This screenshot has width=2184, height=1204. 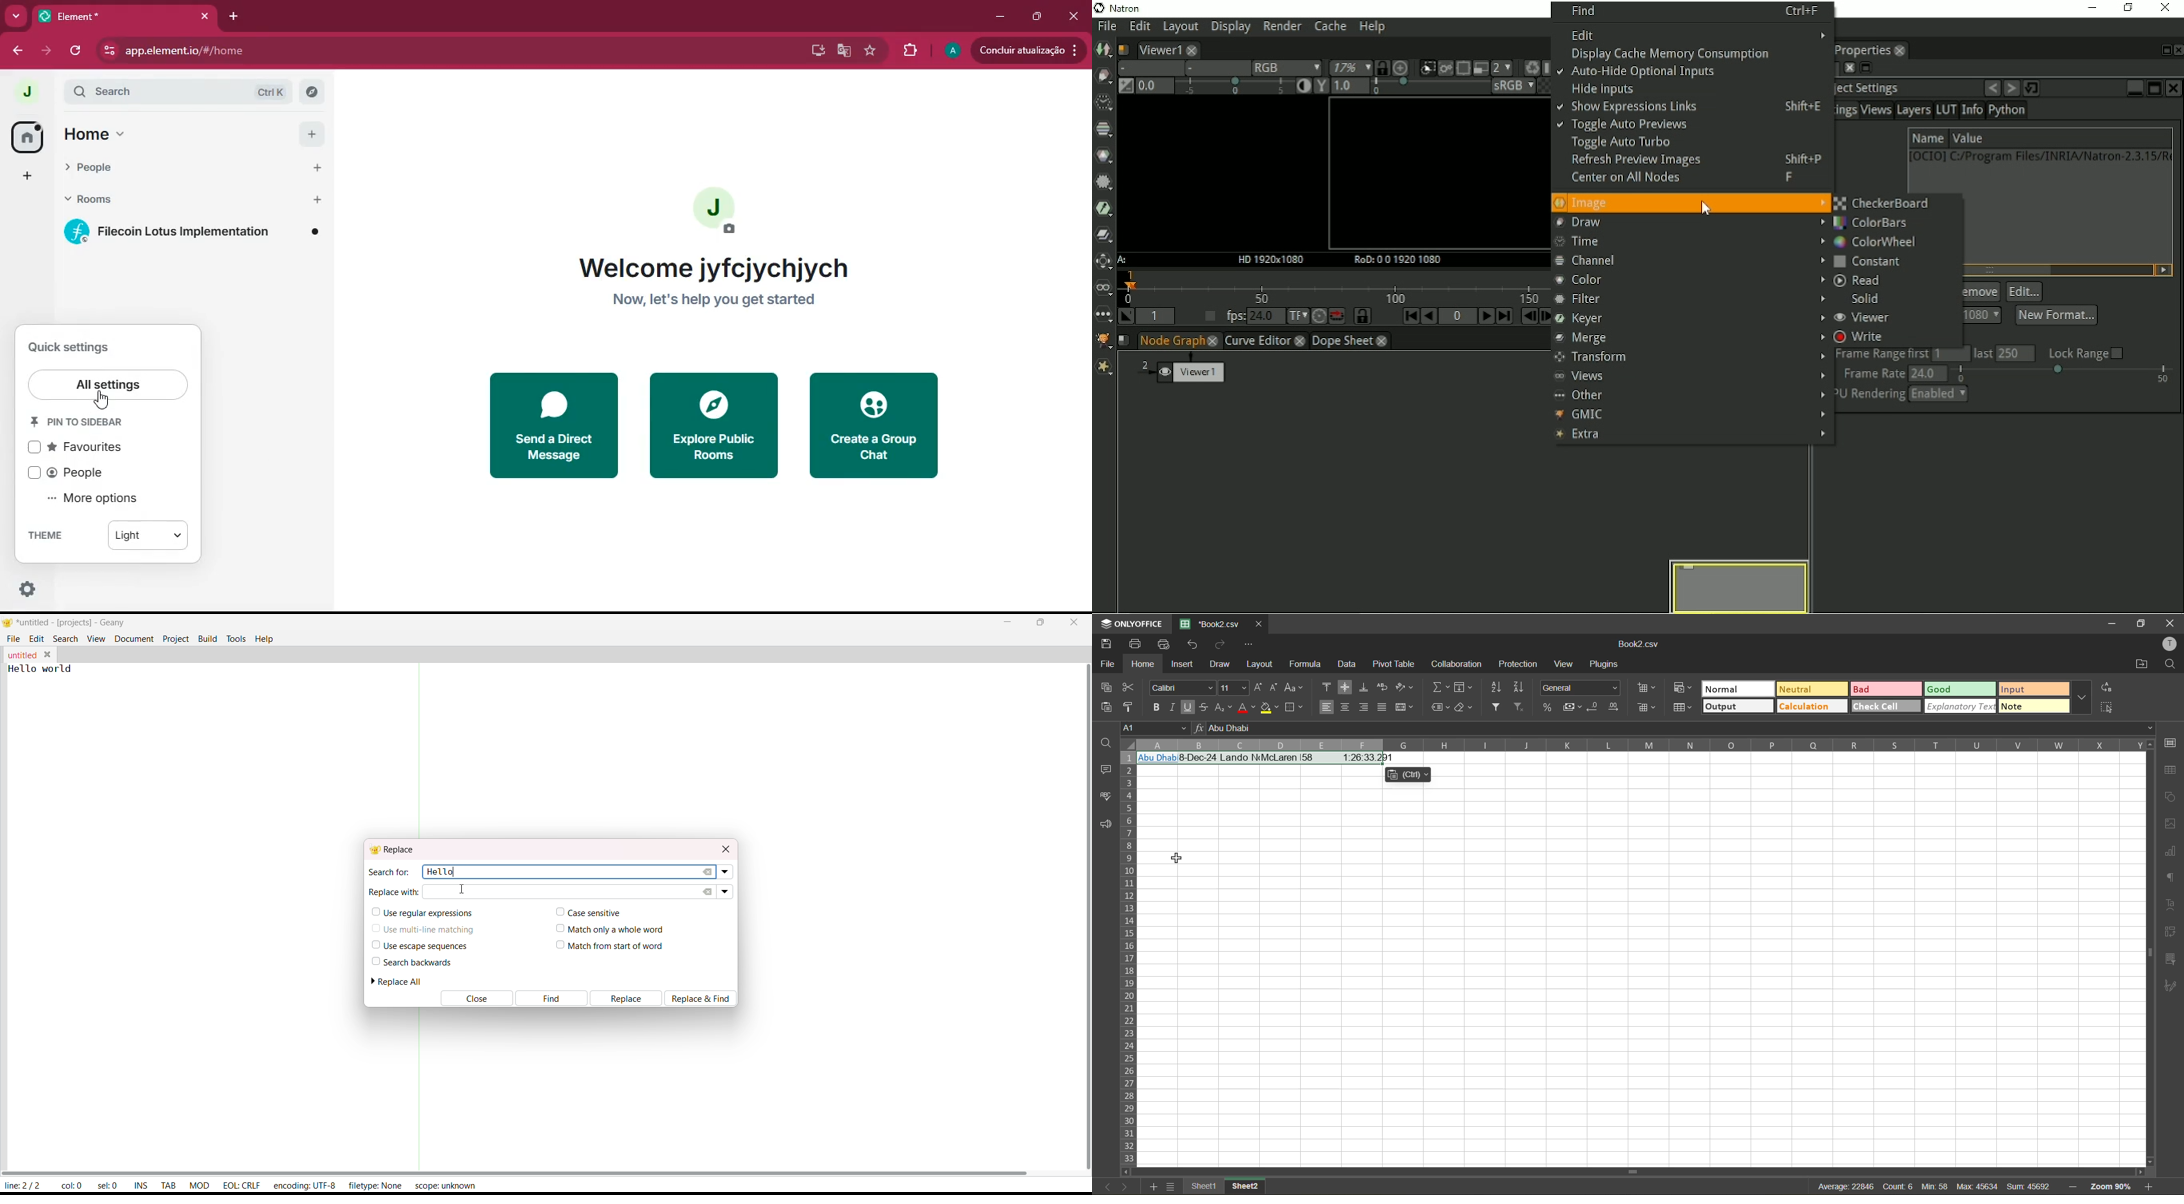 What do you see at coordinates (2108, 706) in the screenshot?
I see `select all` at bounding box center [2108, 706].